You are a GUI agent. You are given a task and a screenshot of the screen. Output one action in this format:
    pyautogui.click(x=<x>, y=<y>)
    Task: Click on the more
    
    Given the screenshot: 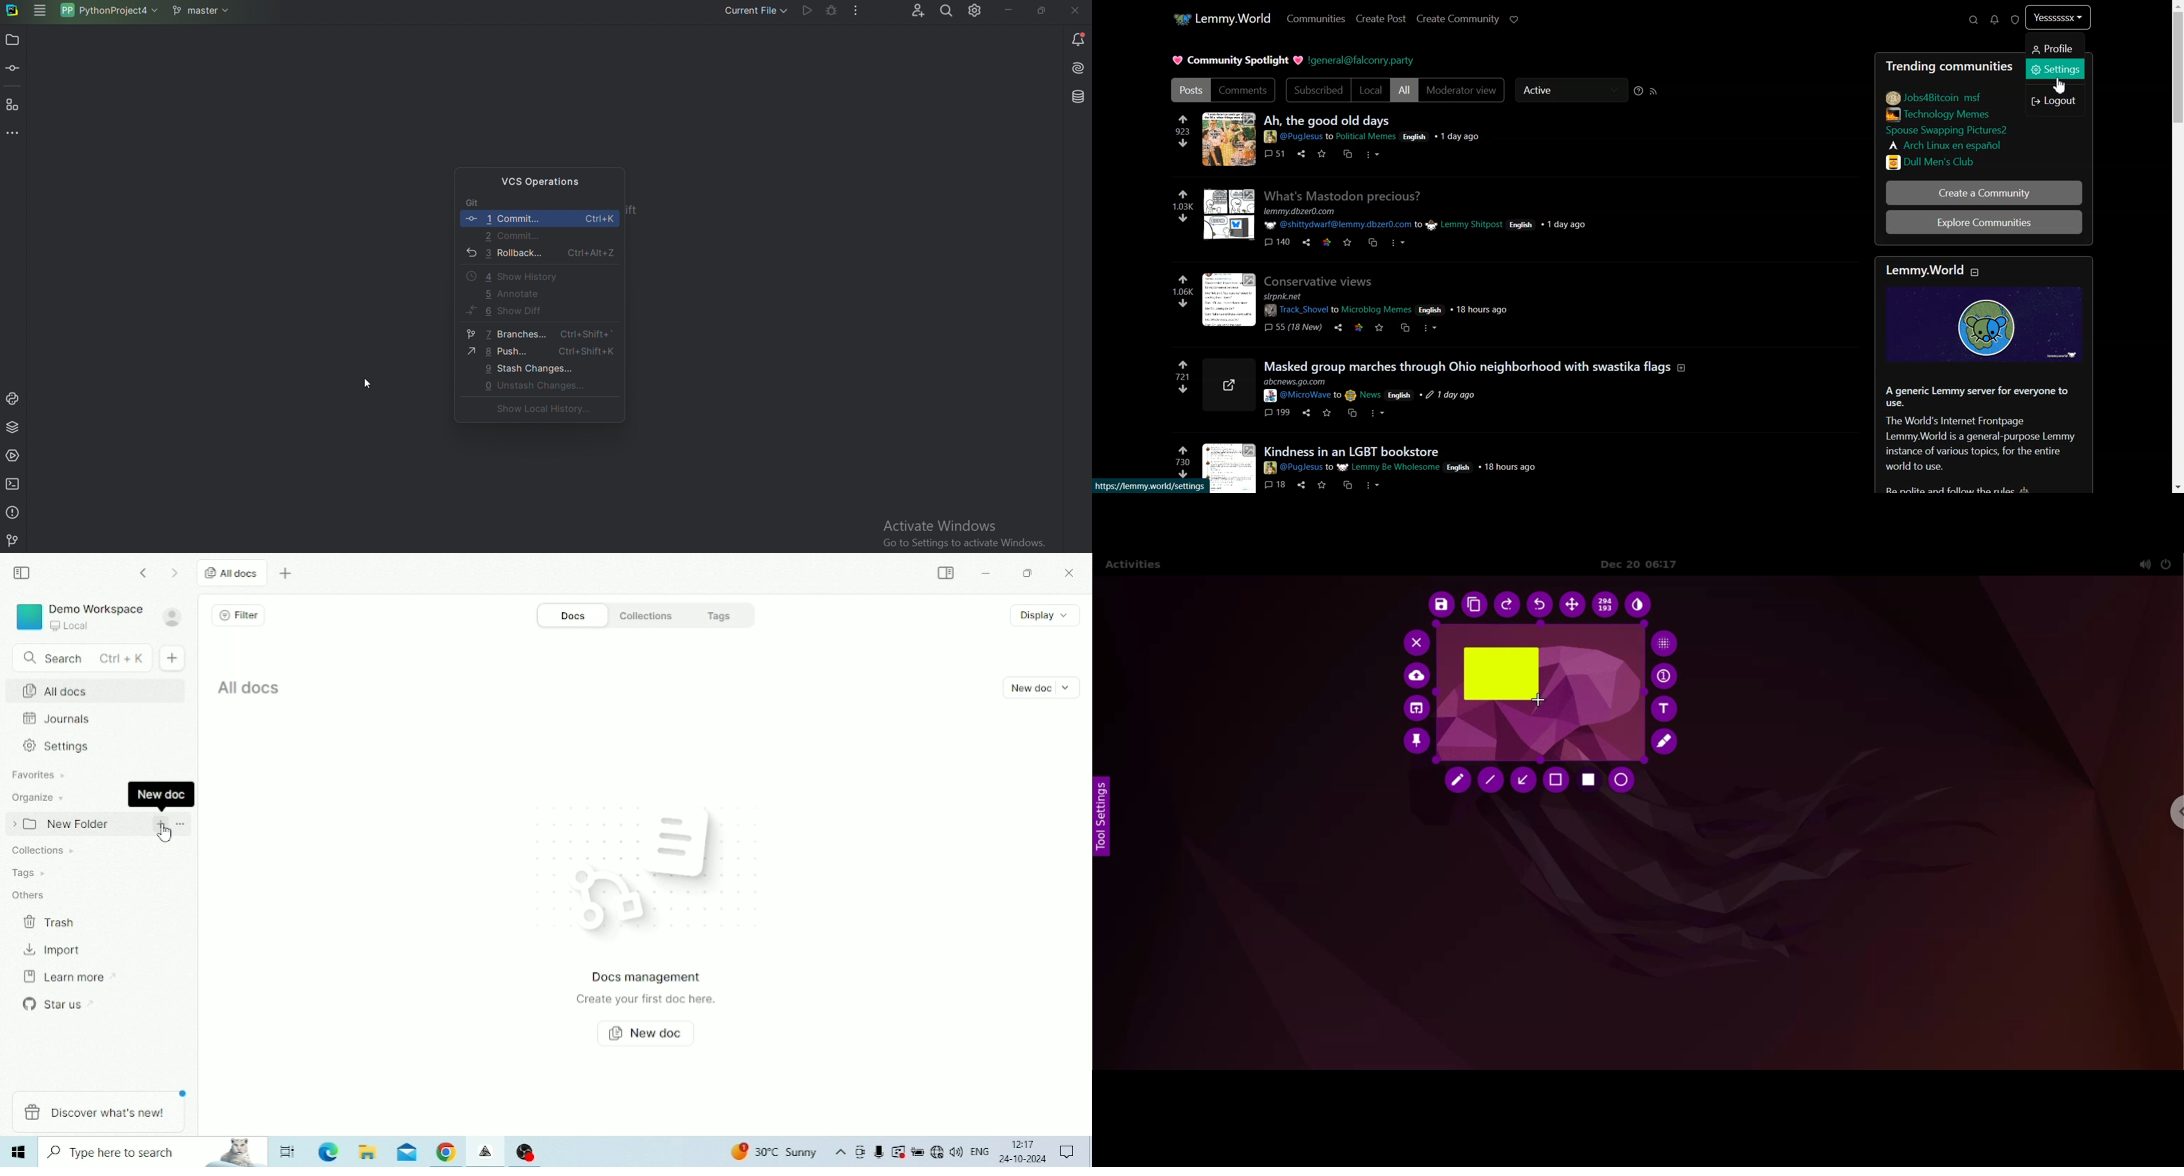 What is the action you would take?
    pyautogui.click(x=1379, y=413)
    